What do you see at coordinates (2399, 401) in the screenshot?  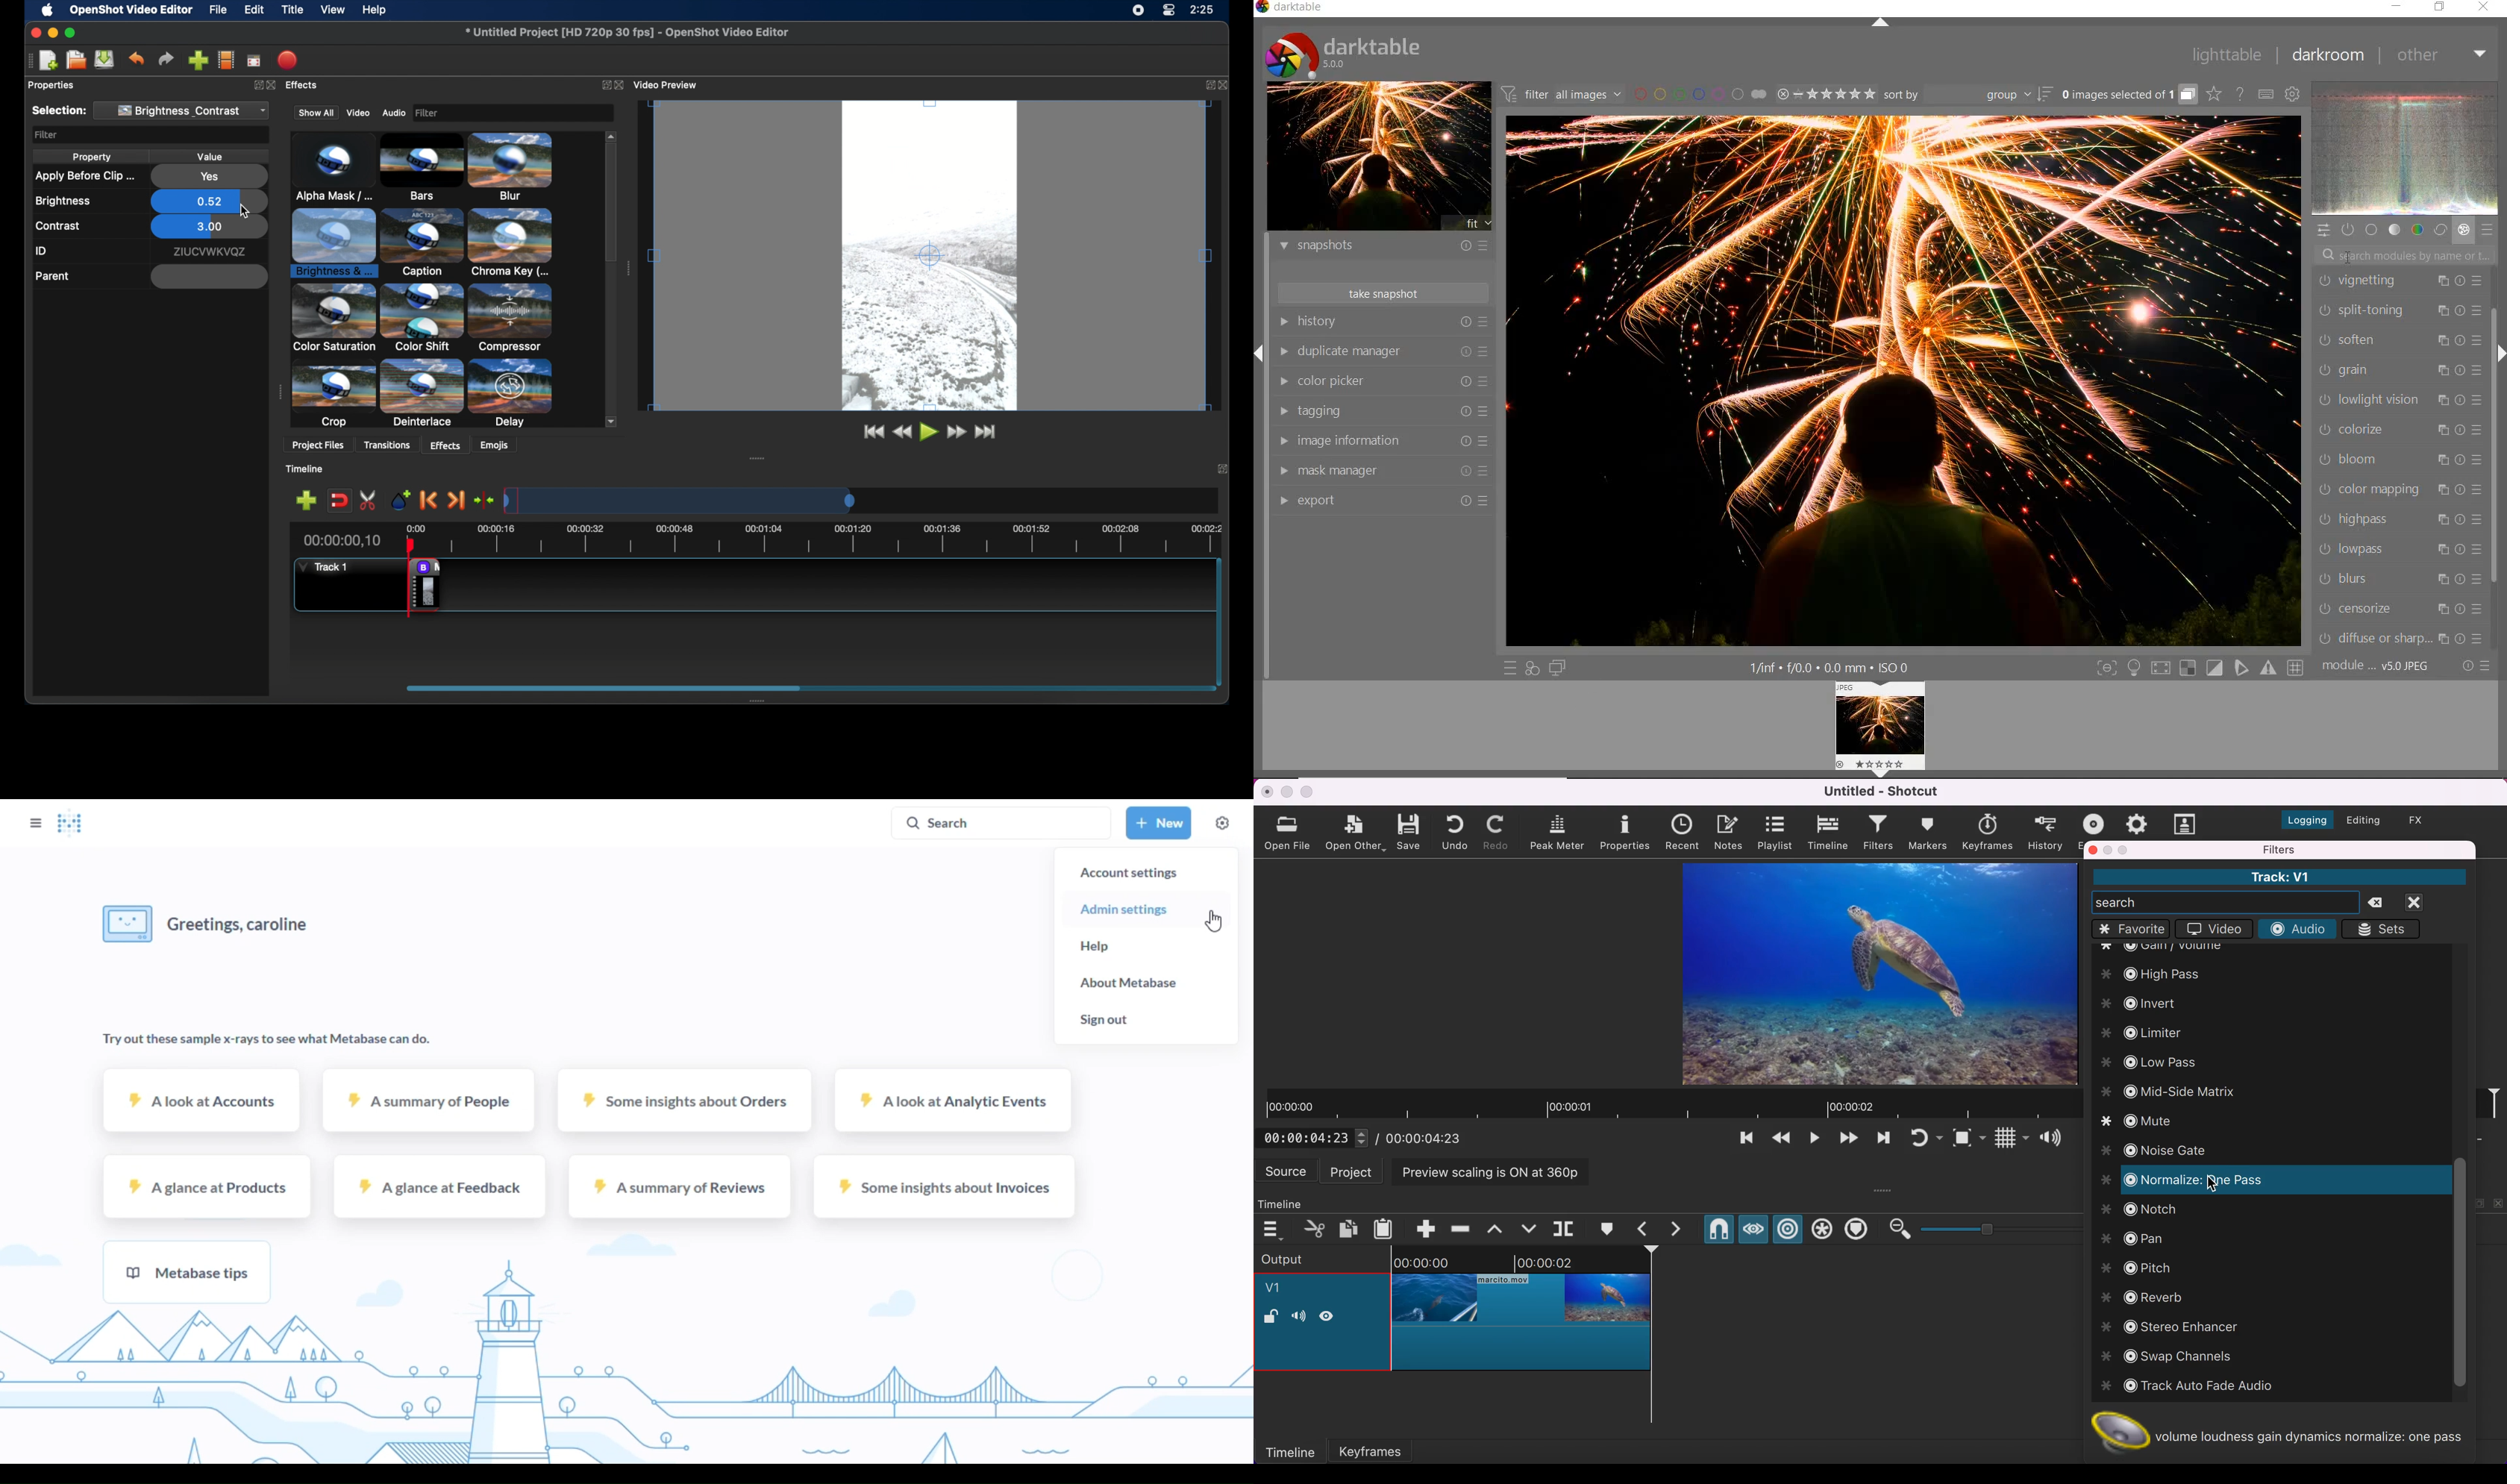 I see `lowlight vision` at bounding box center [2399, 401].